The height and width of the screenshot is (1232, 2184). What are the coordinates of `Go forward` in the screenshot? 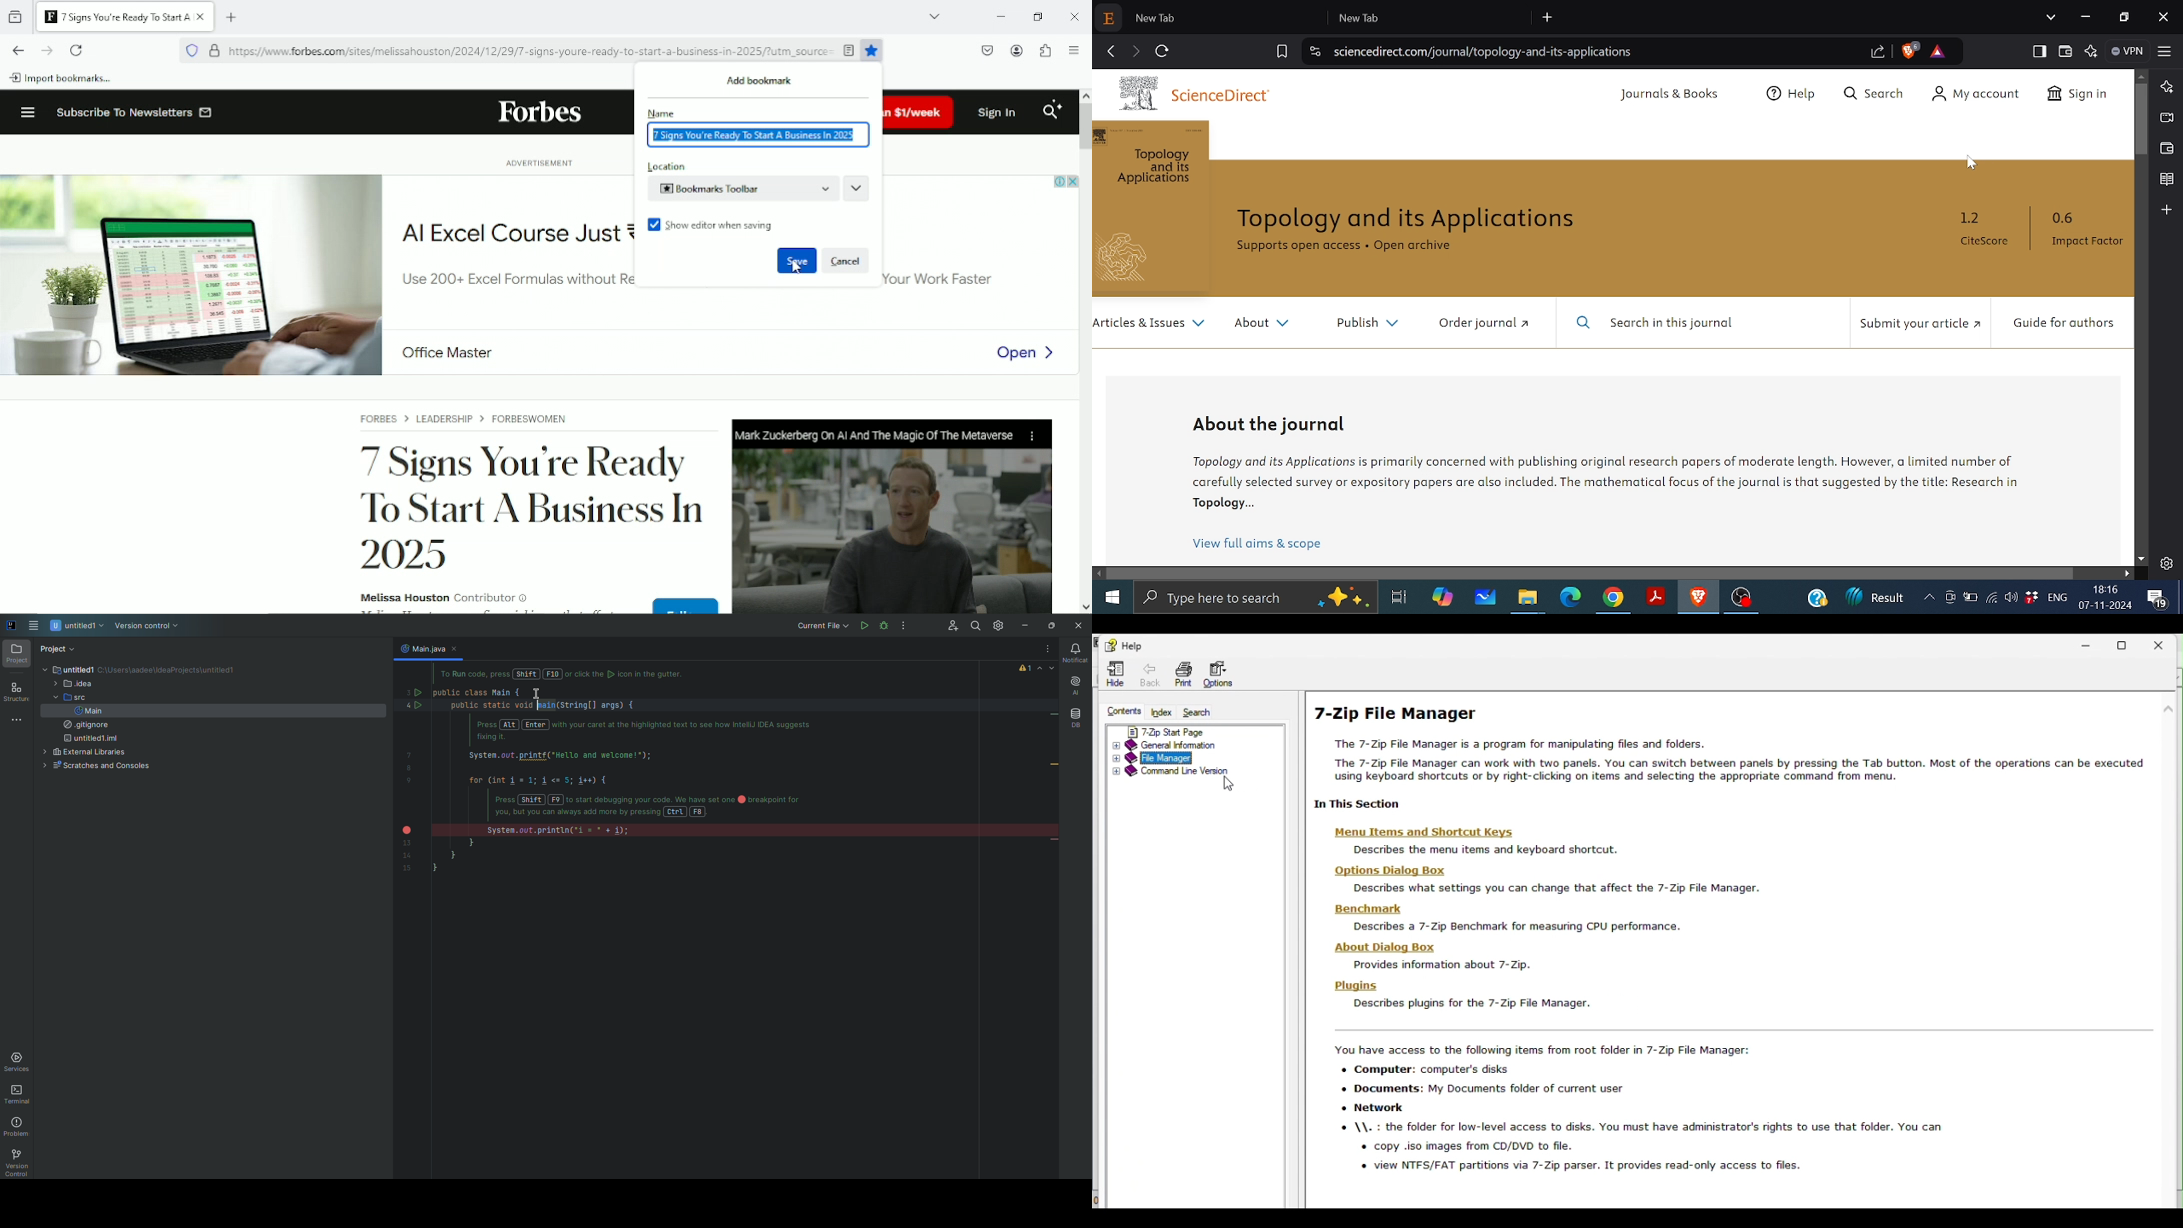 It's located at (46, 50).